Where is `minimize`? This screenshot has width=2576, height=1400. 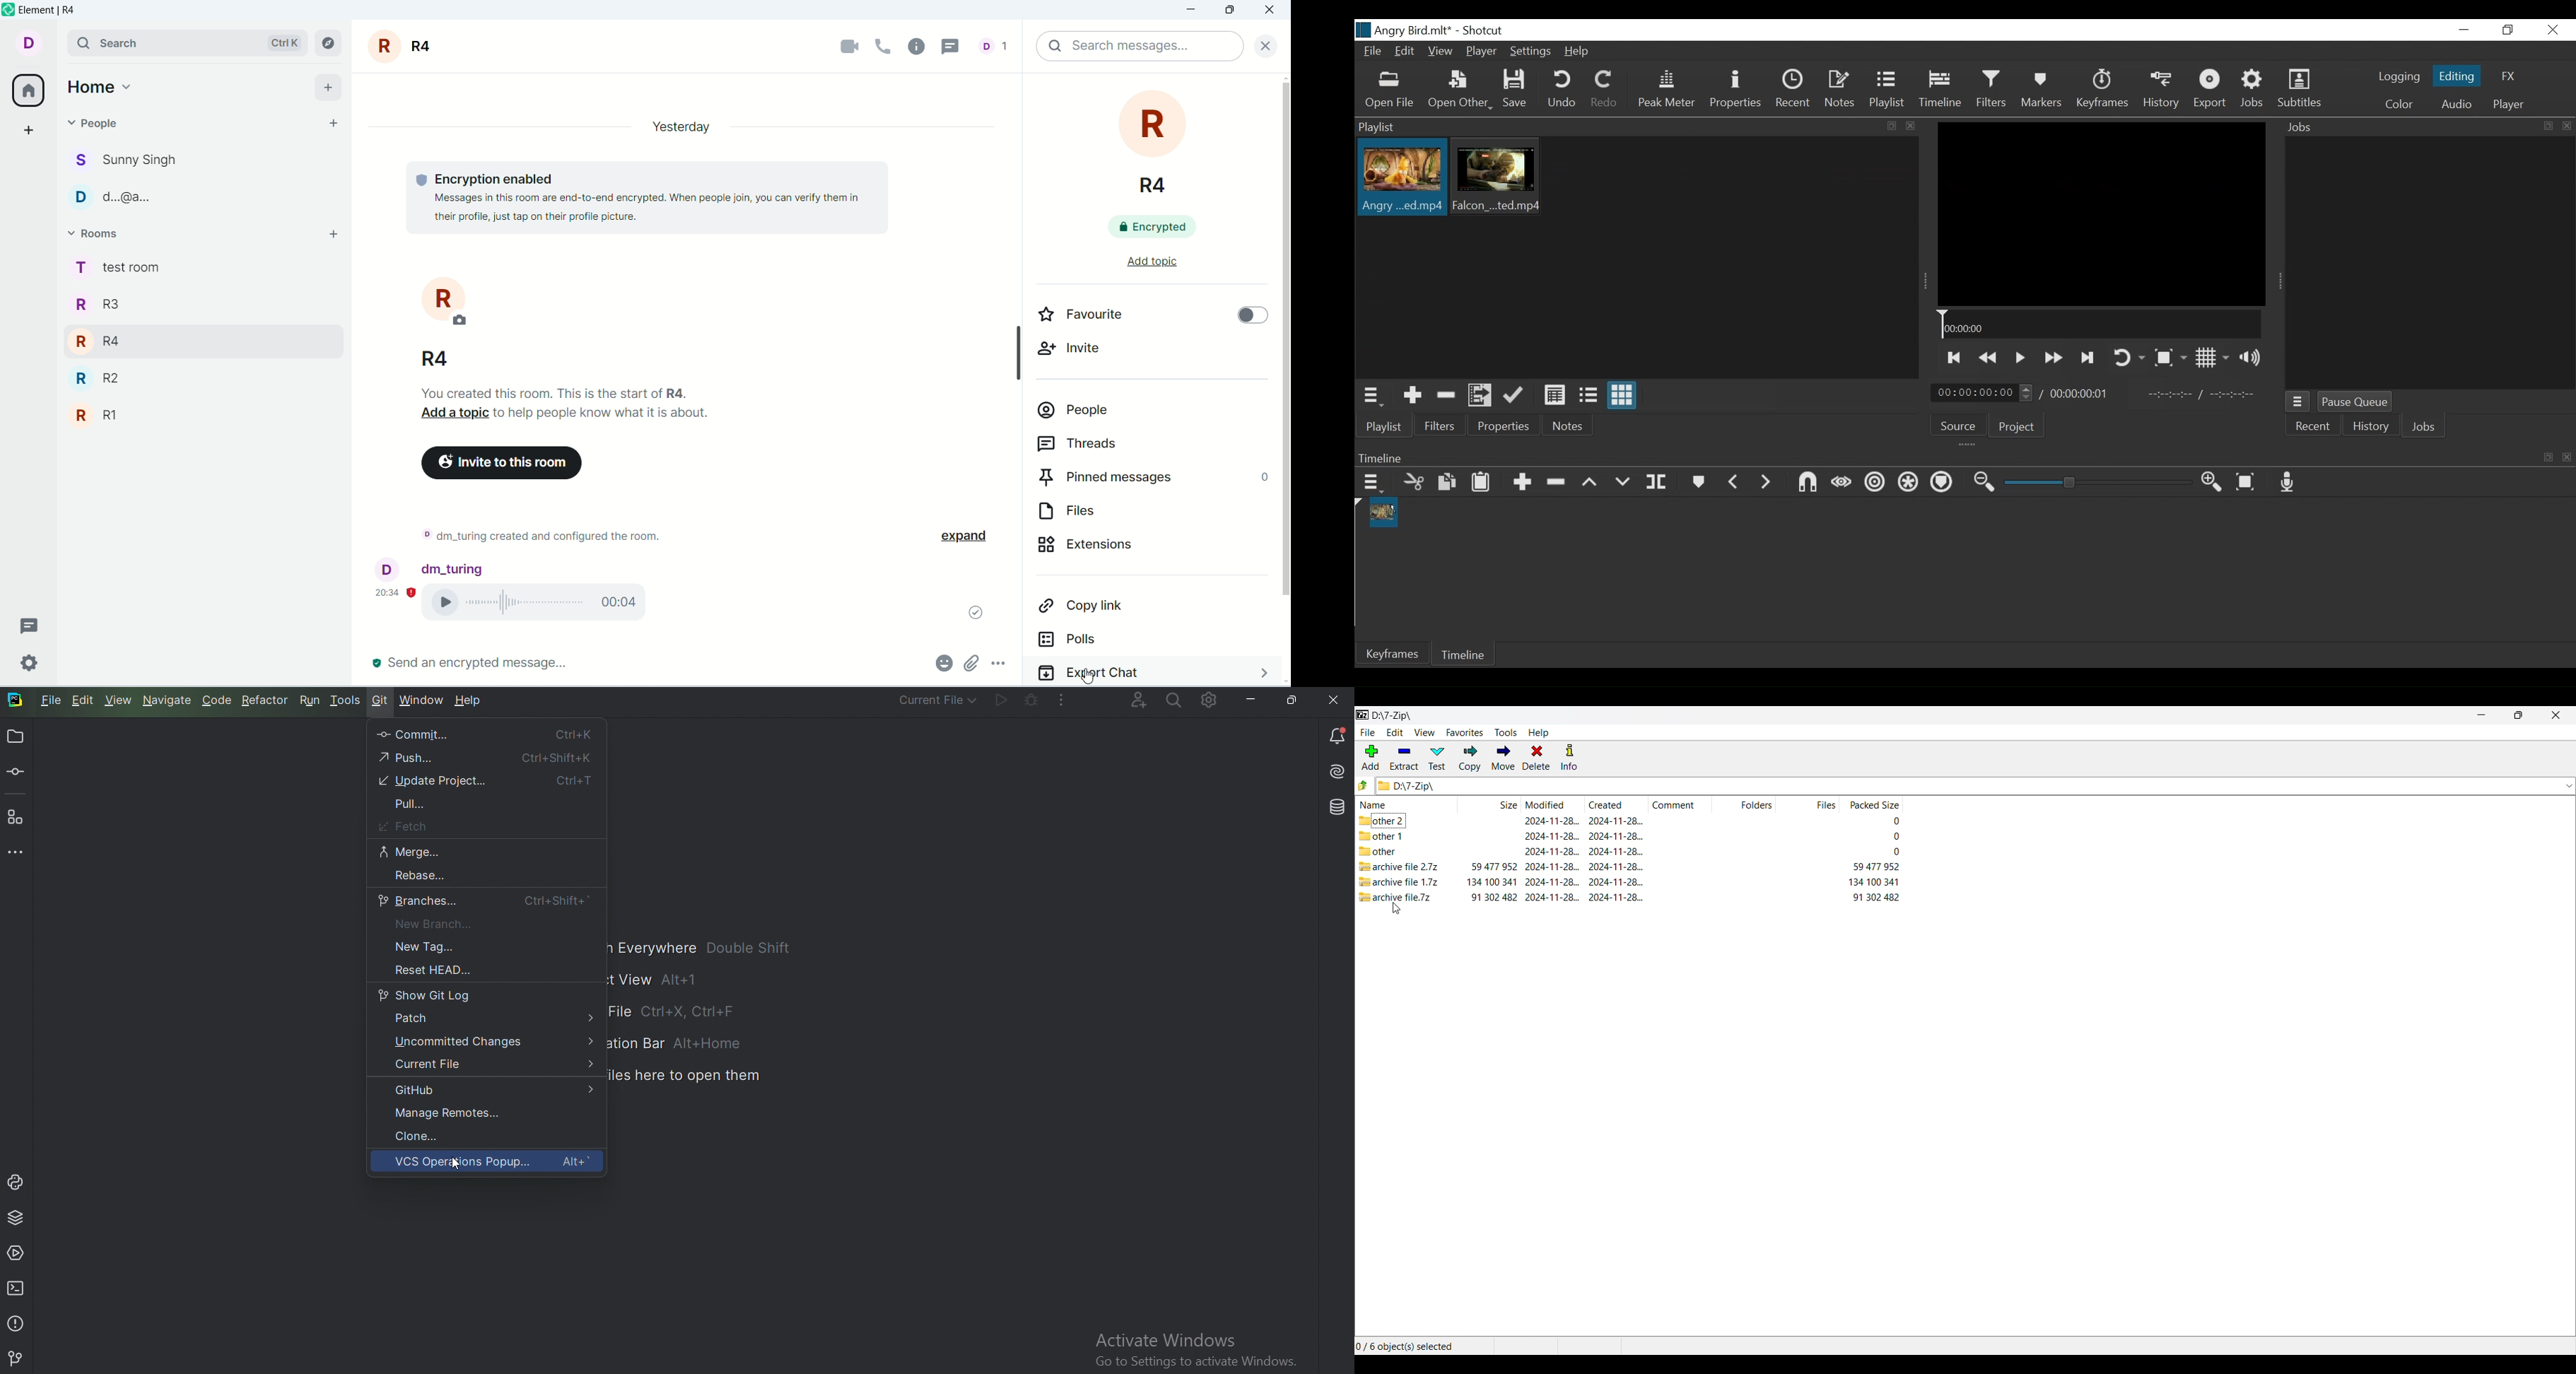
minimize is located at coordinates (2466, 29).